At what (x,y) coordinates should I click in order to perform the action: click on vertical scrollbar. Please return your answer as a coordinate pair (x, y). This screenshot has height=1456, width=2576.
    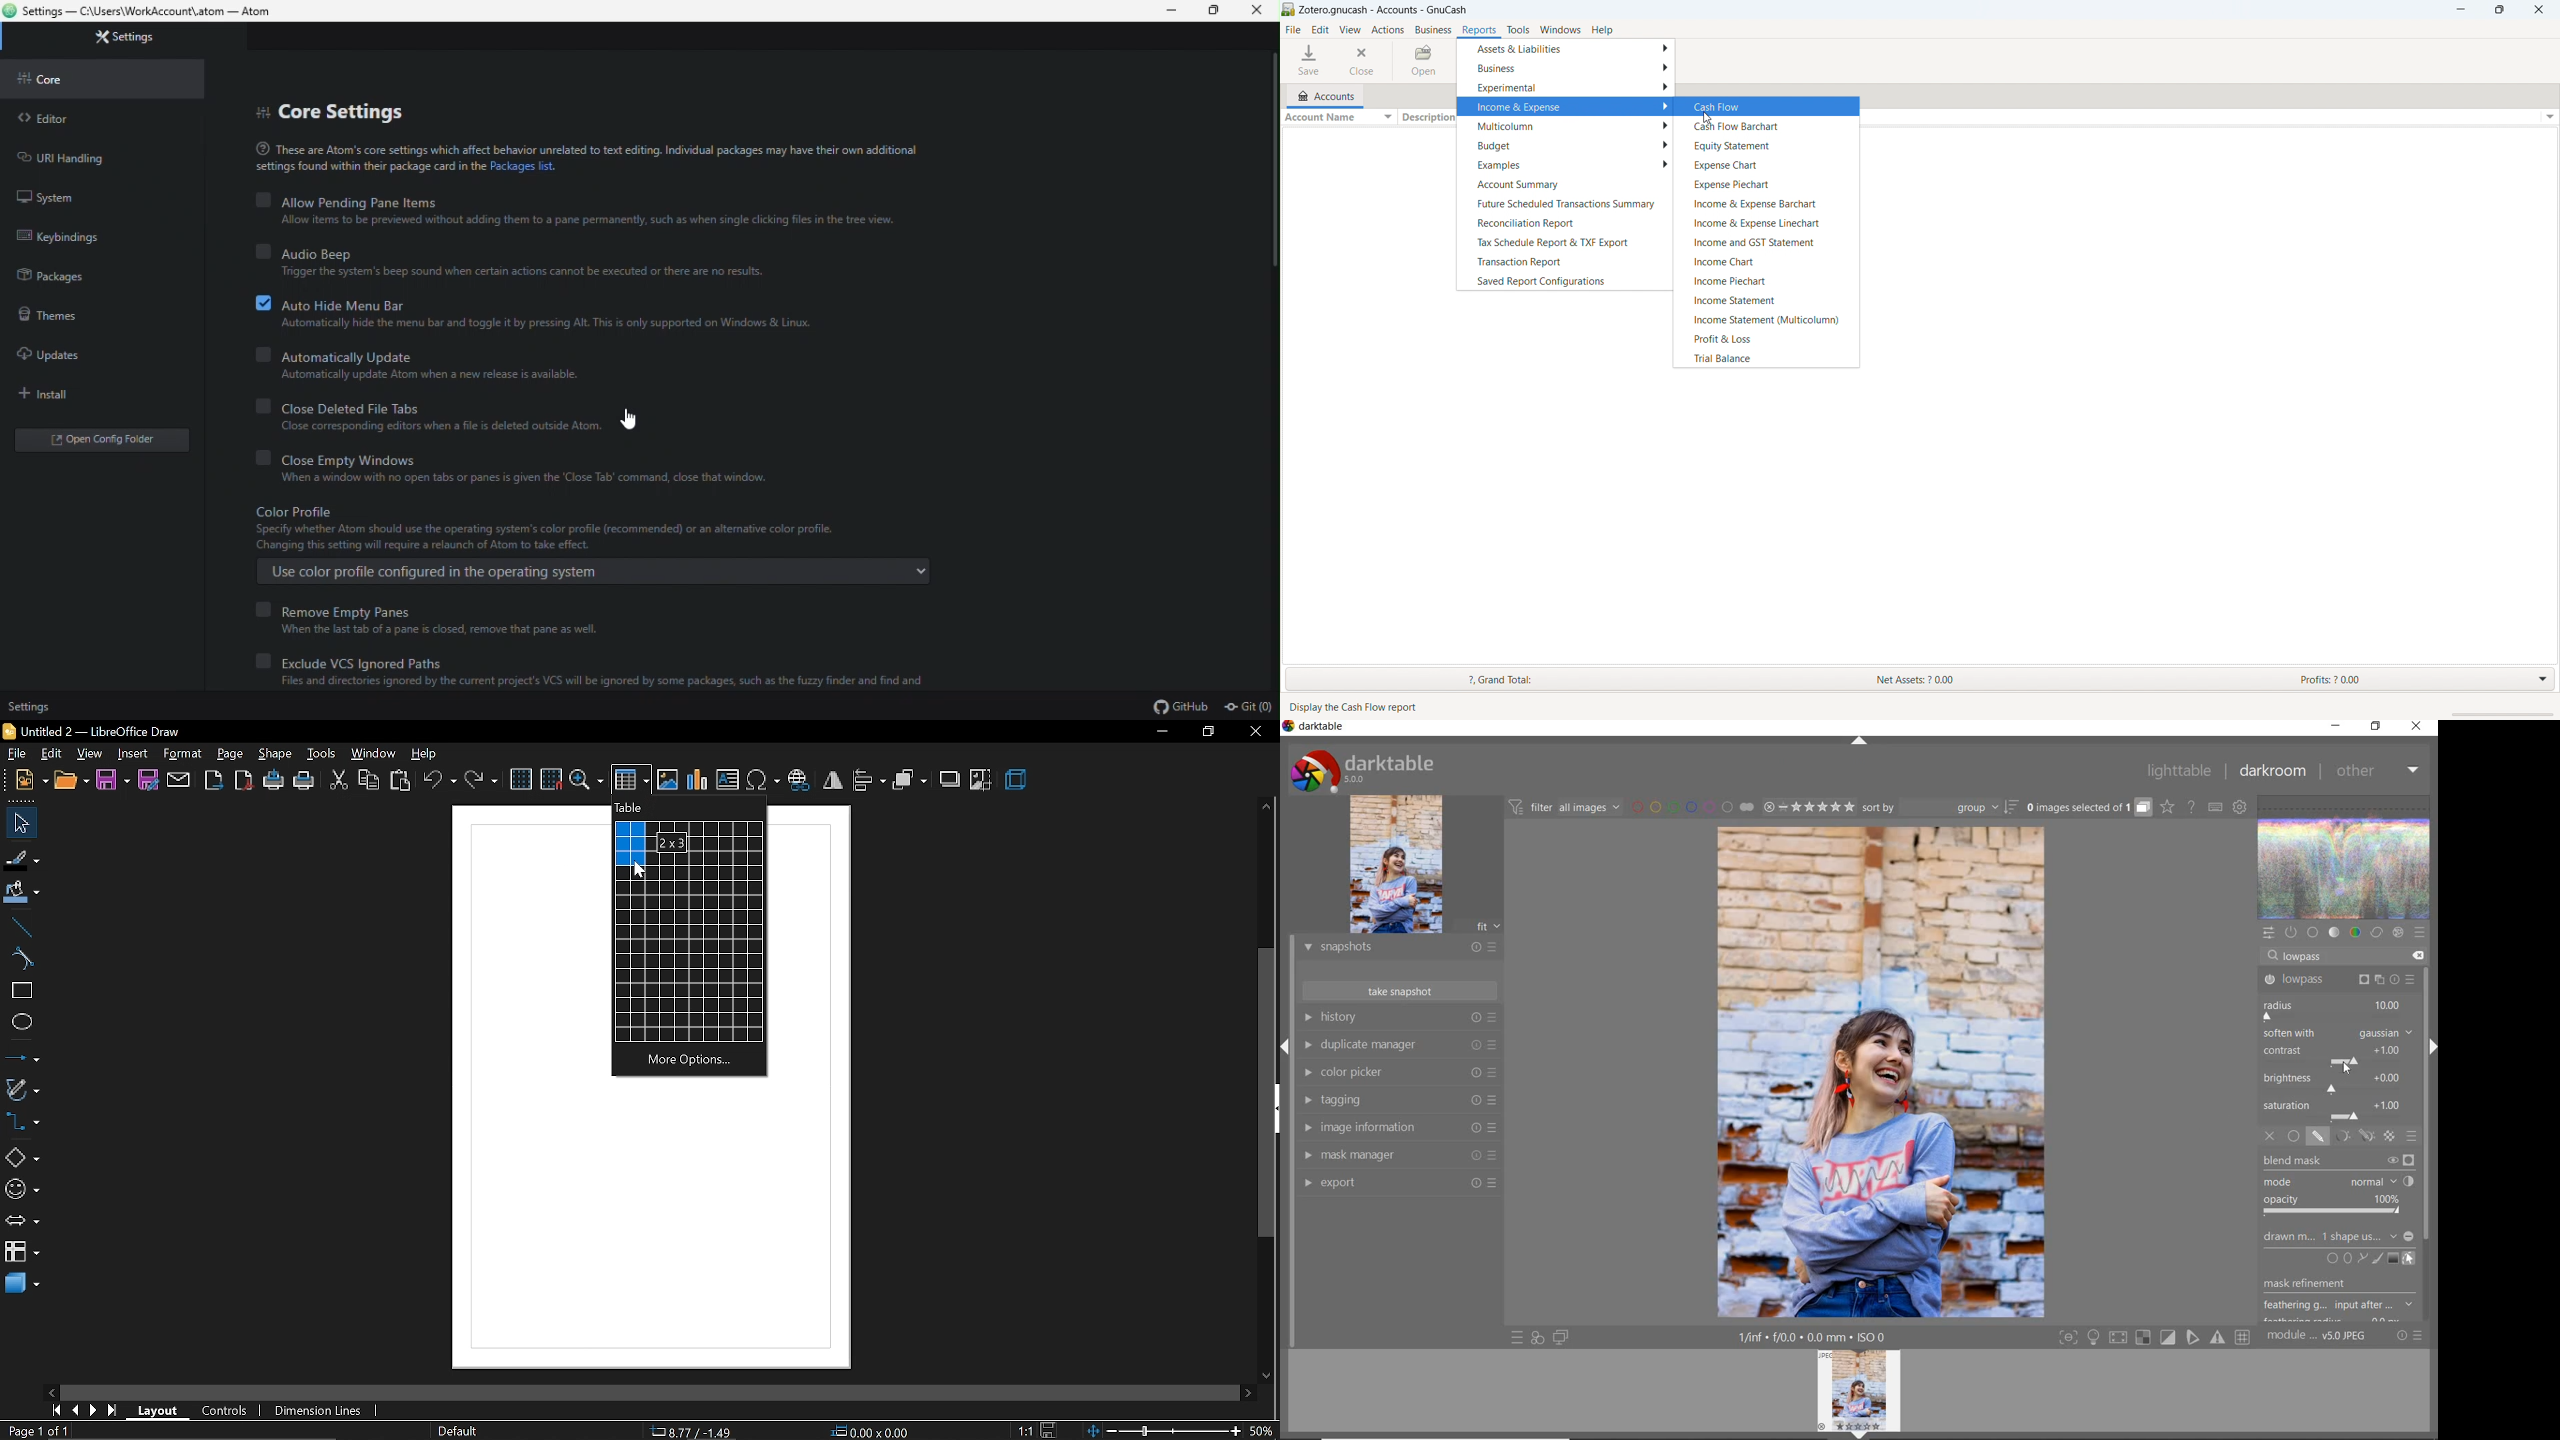
    Looking at the image, I should click on (1268, 1092).